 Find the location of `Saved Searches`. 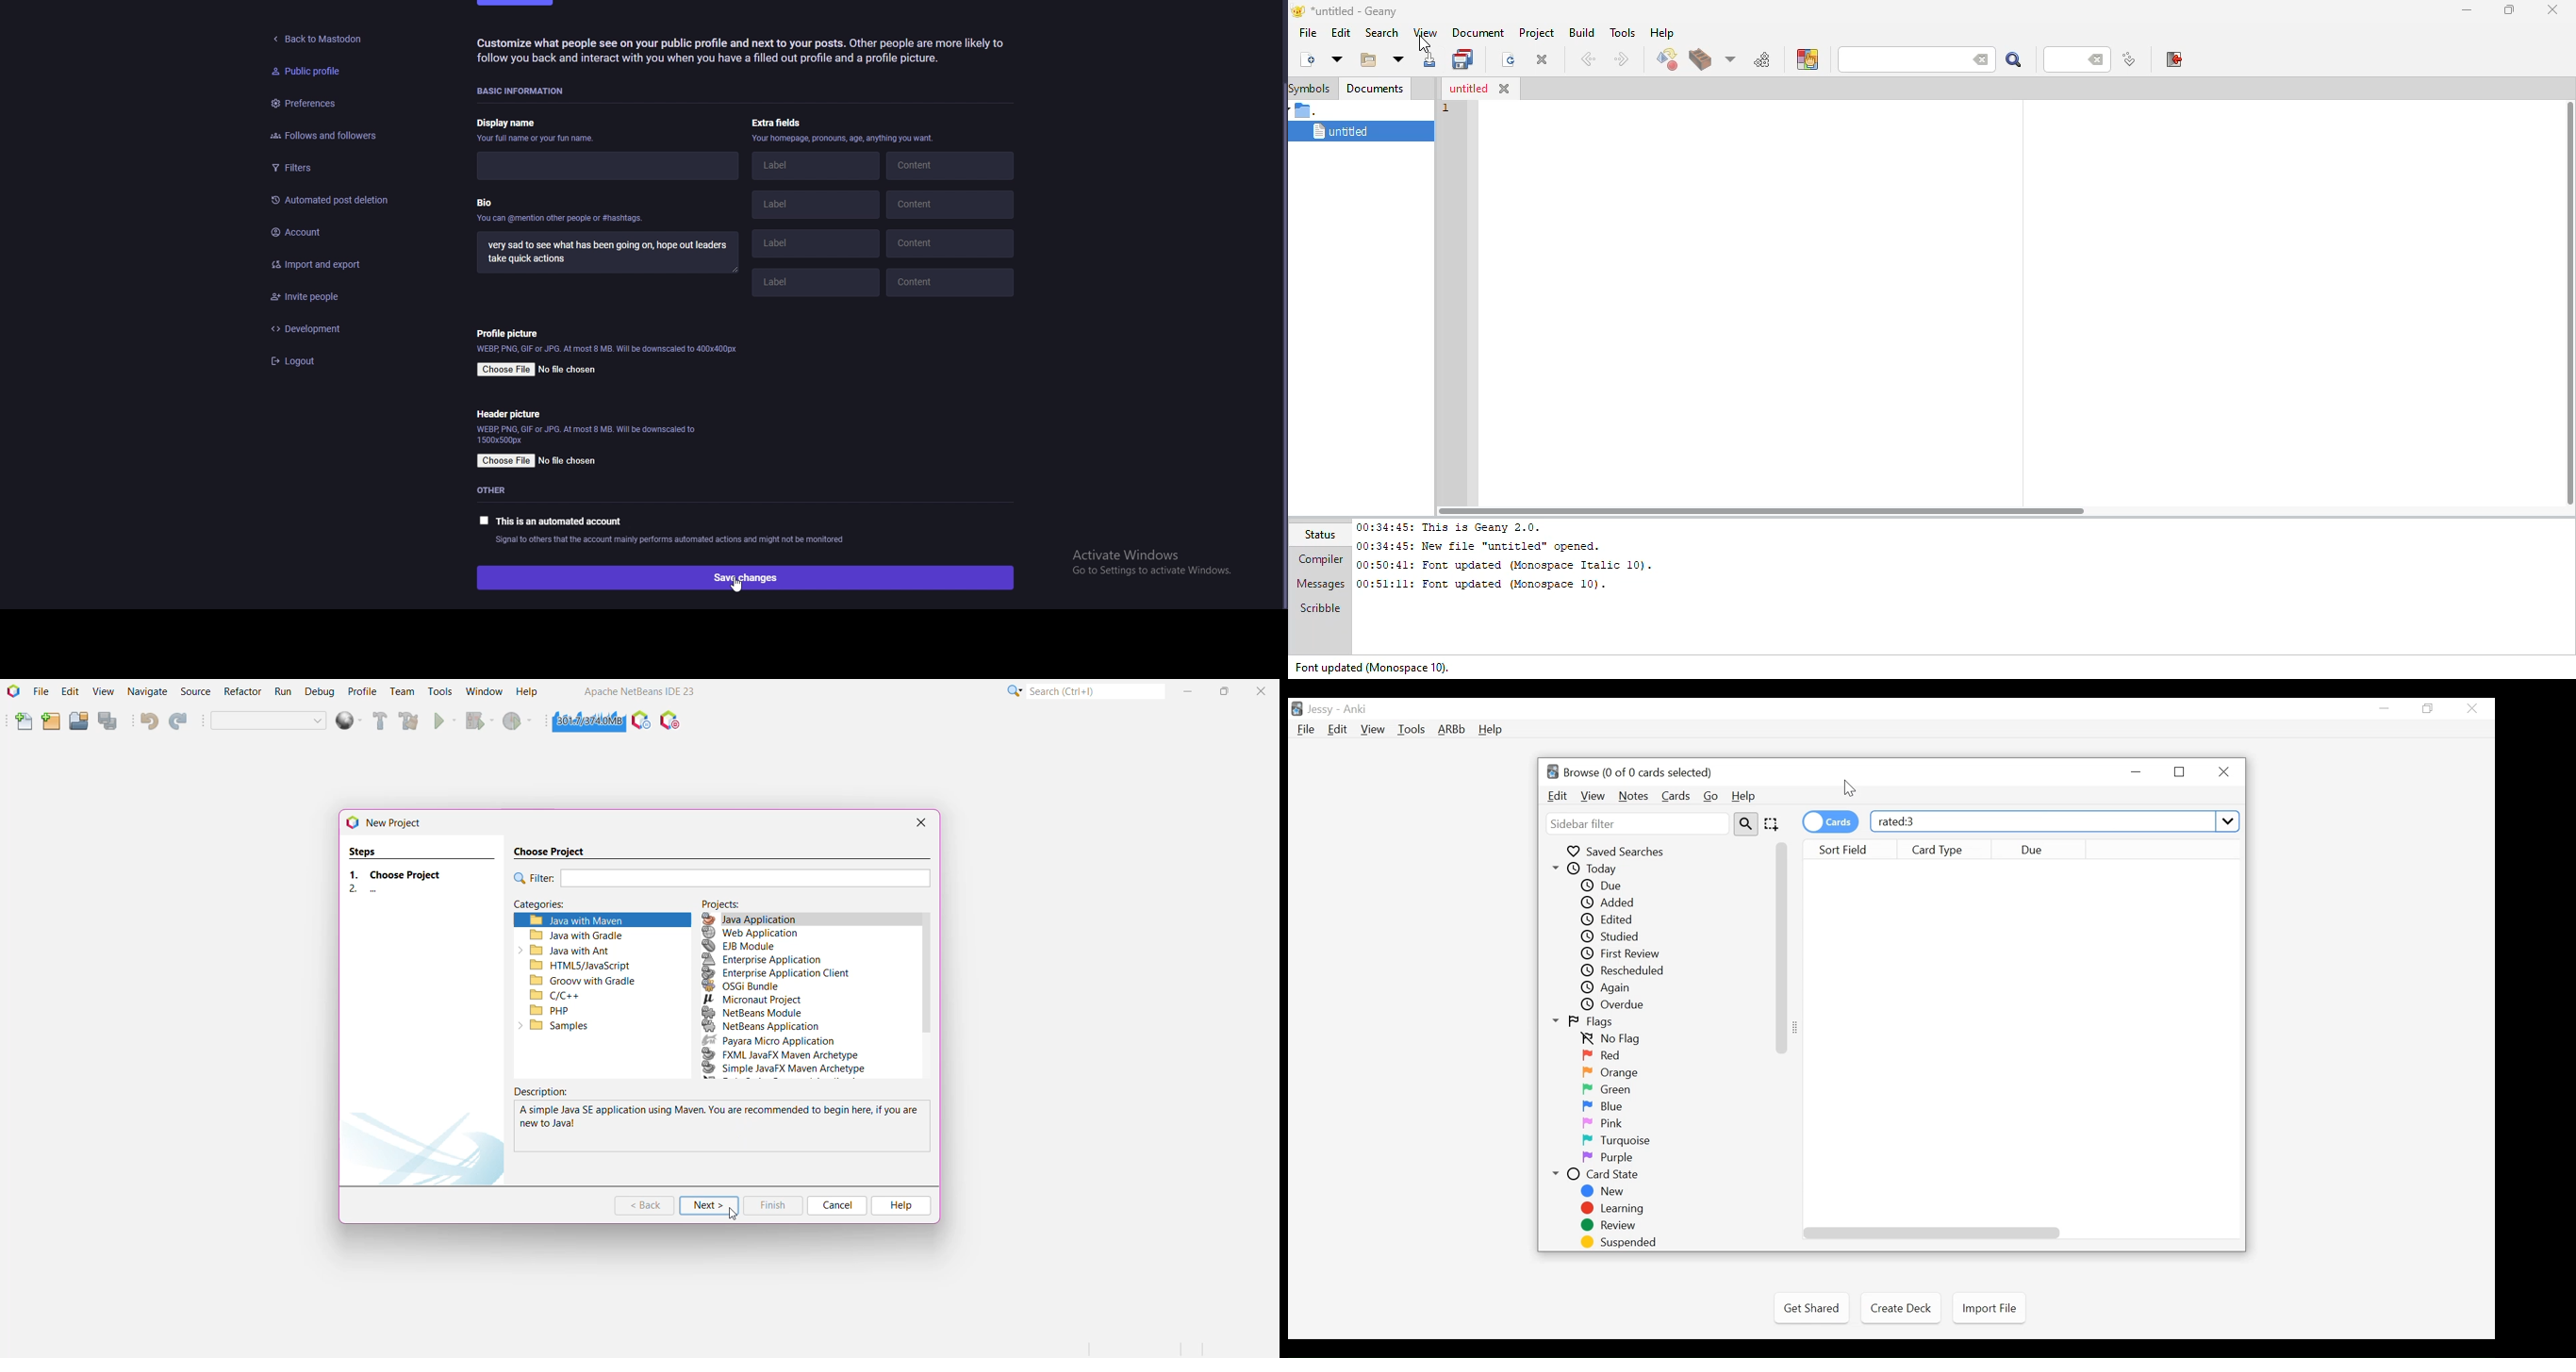

Saved Searches is located at coordinates (1622, 851).